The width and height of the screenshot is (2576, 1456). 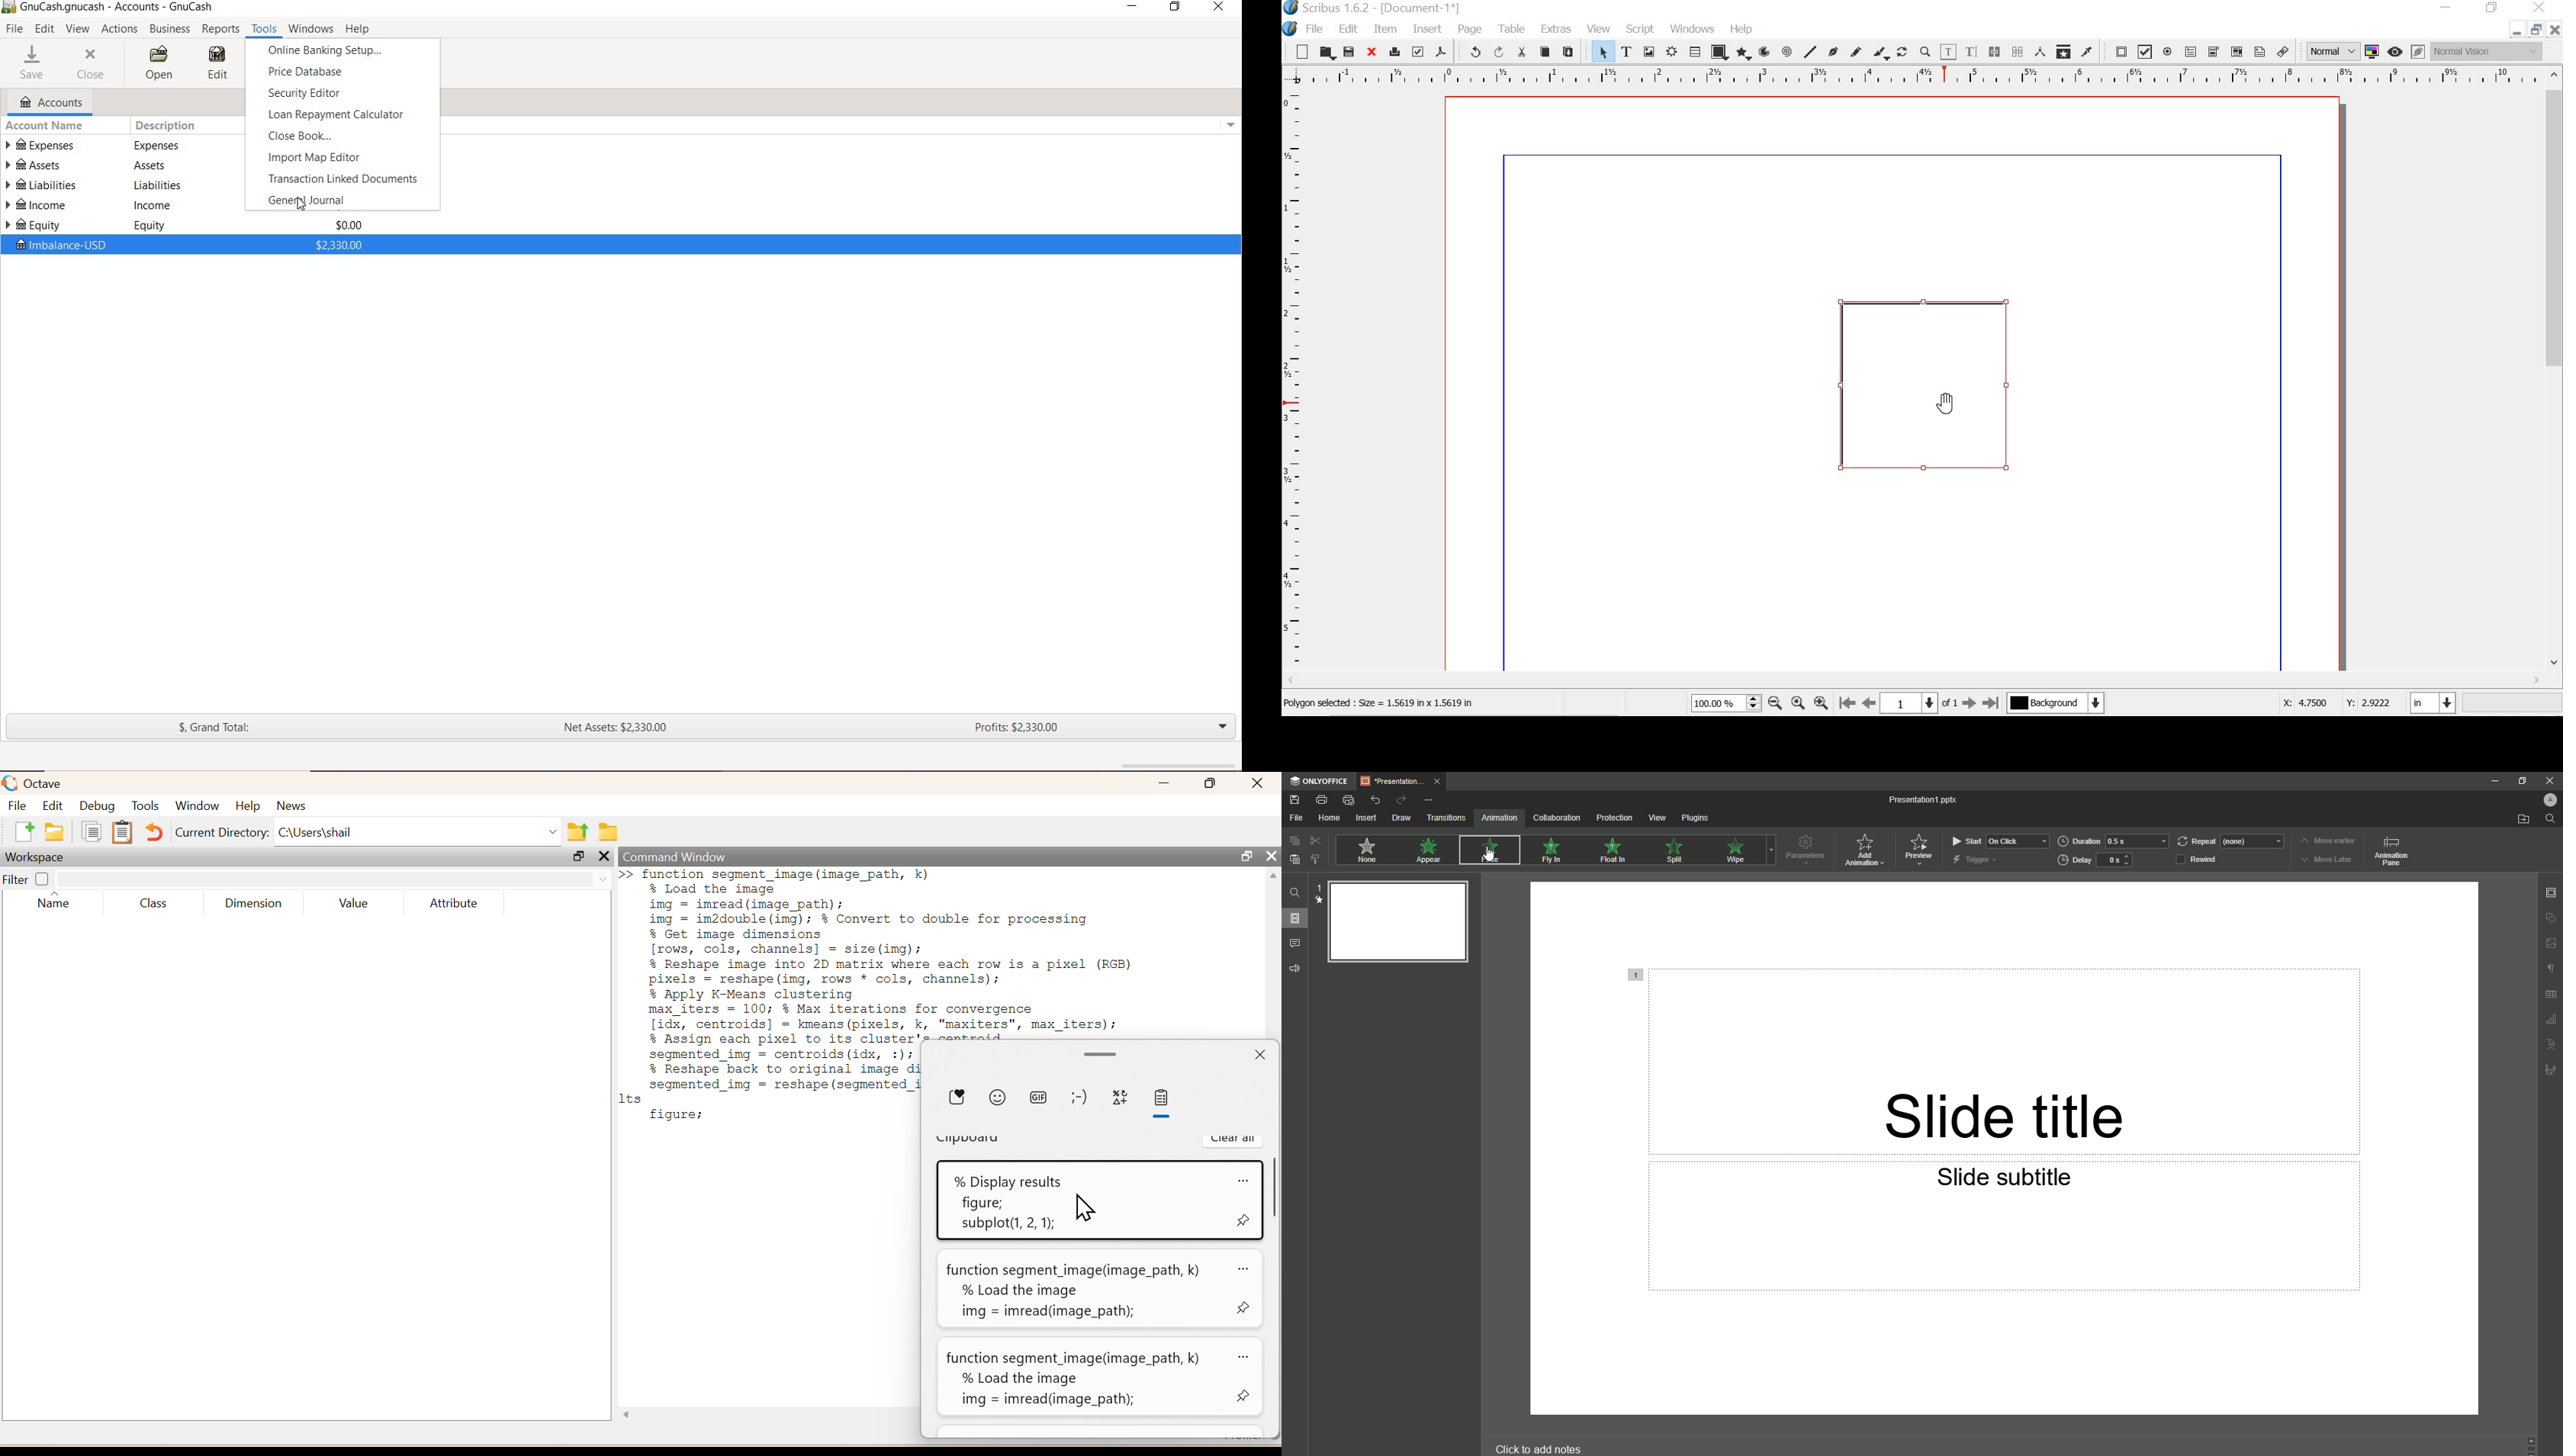 What do you see at coordinates (1398, 800) in the screenshot?
I see `Redo` at bounding box center [1398, 800].